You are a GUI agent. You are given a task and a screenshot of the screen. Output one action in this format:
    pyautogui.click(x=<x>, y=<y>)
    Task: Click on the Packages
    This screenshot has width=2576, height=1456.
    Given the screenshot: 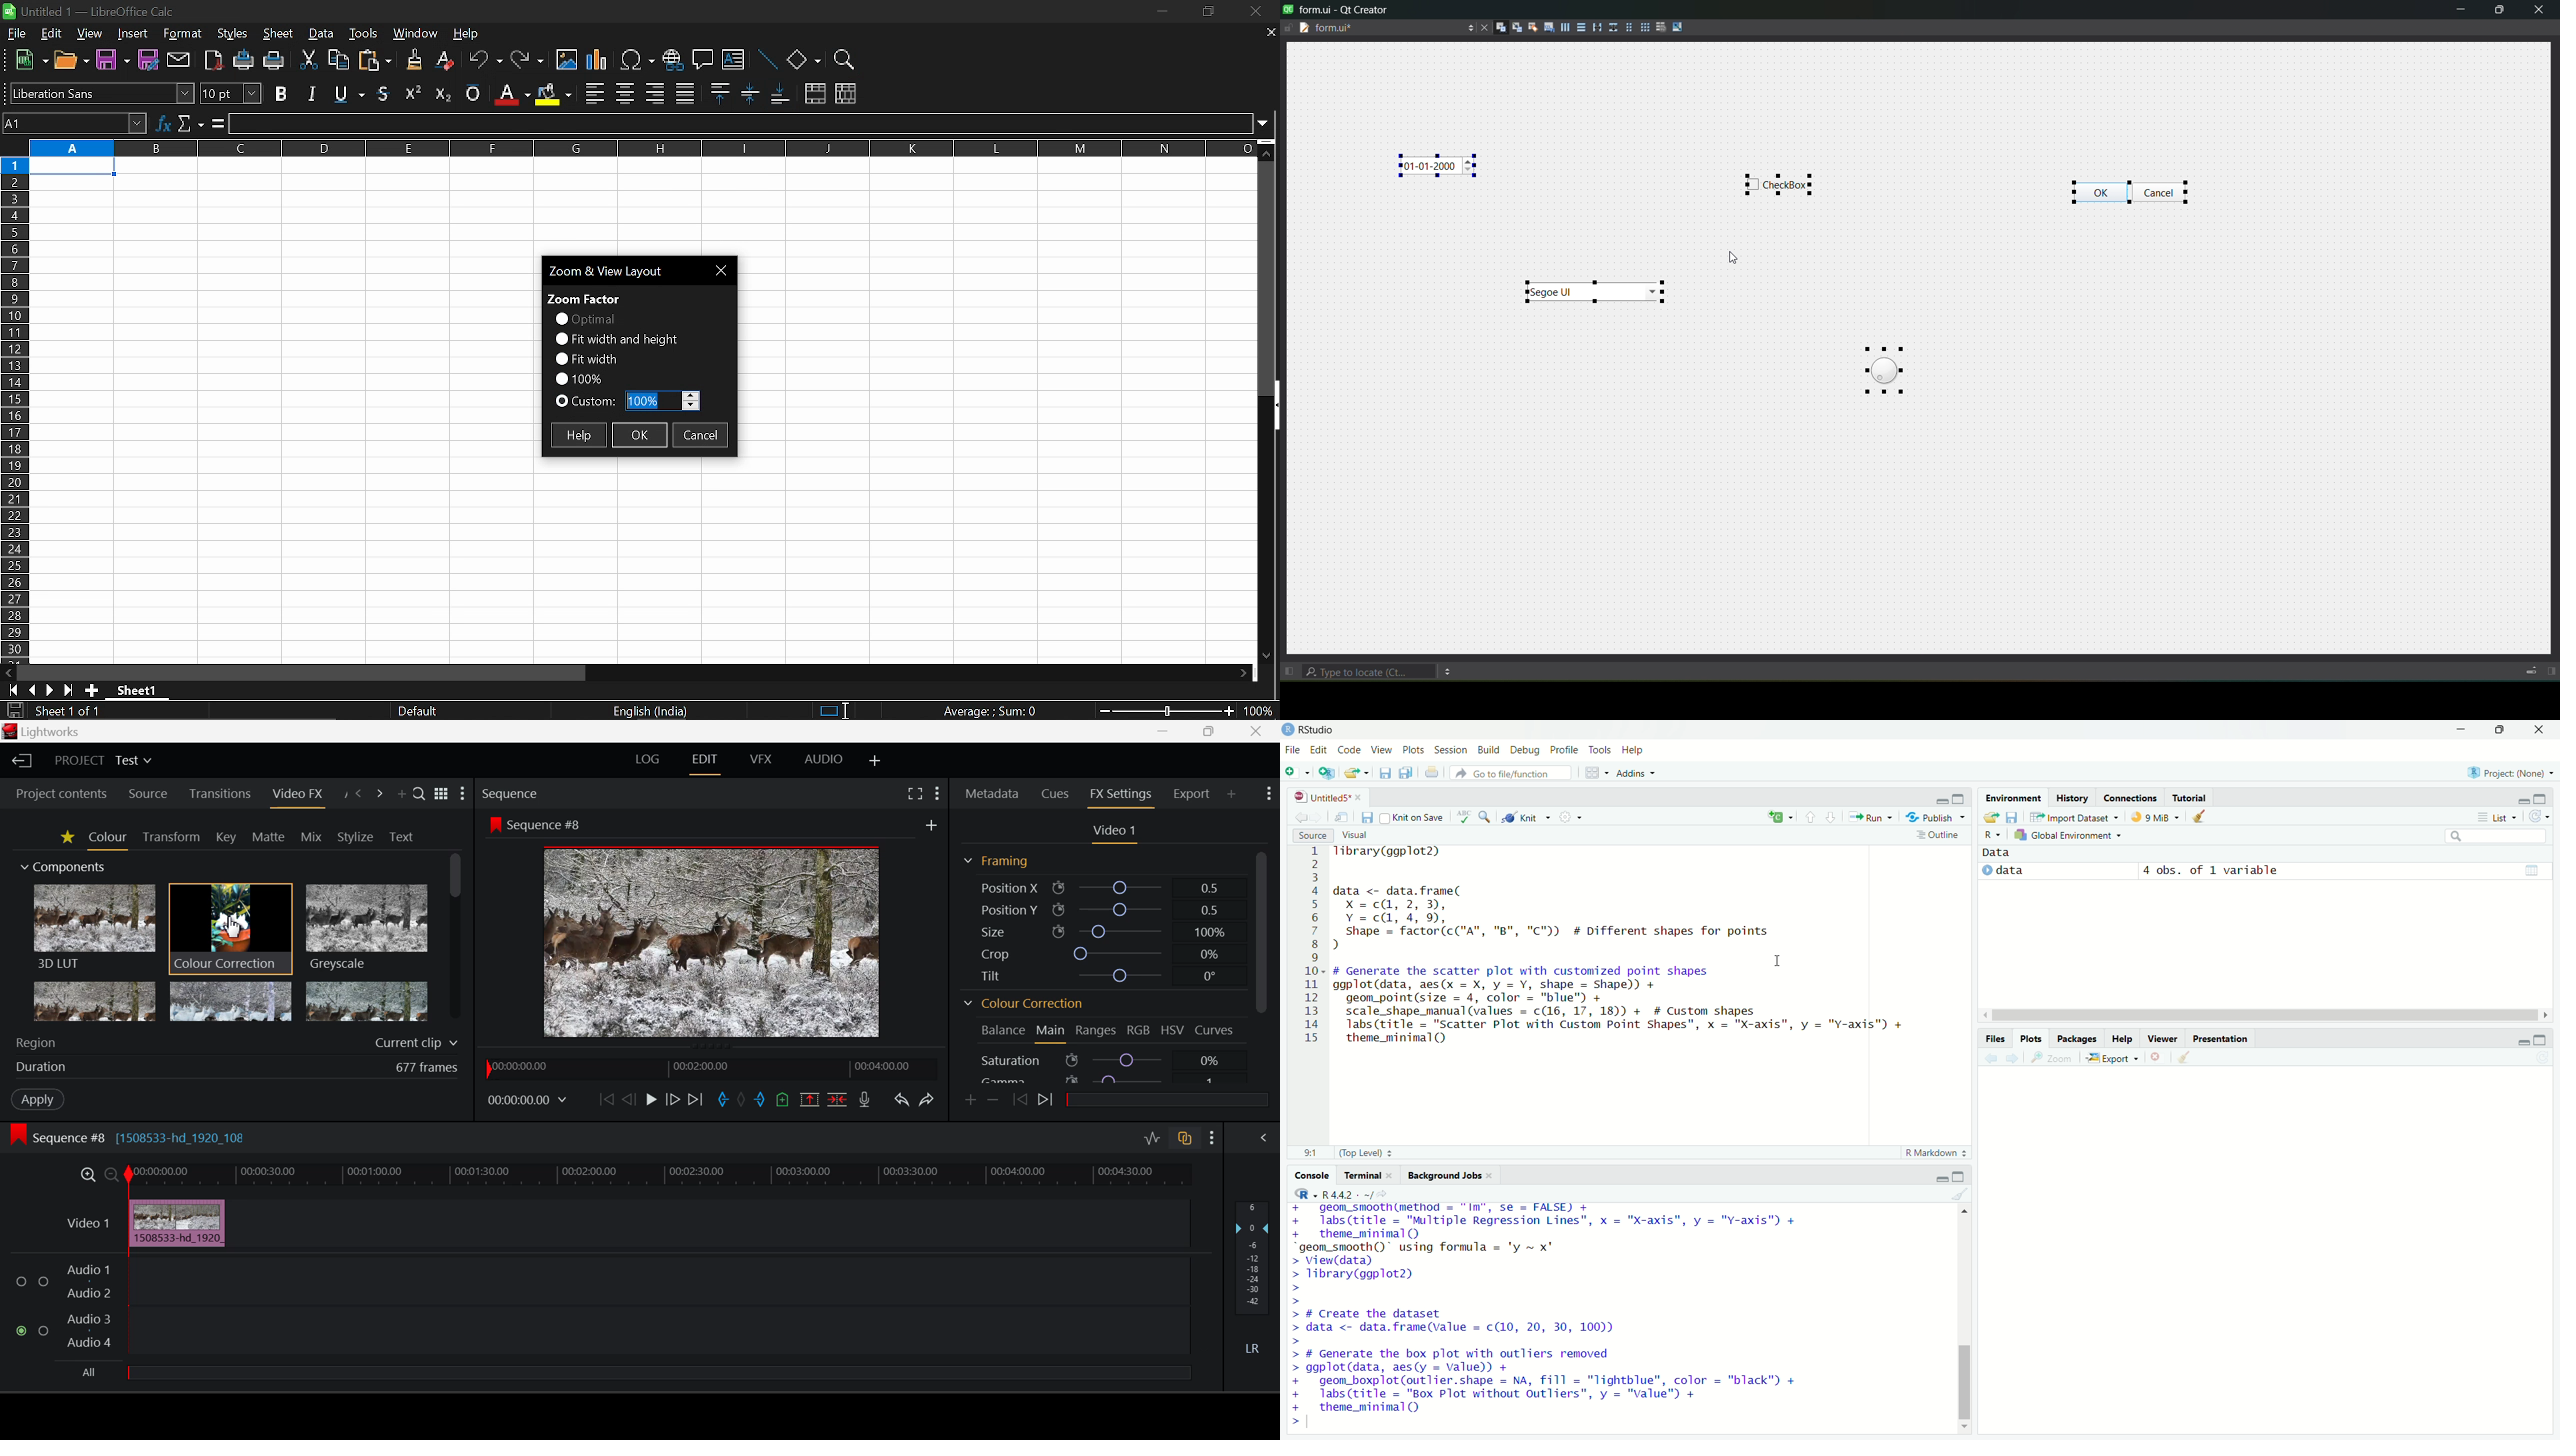 What is the action you would take?
    pyautogui.click(x=2077, y=1038)
    